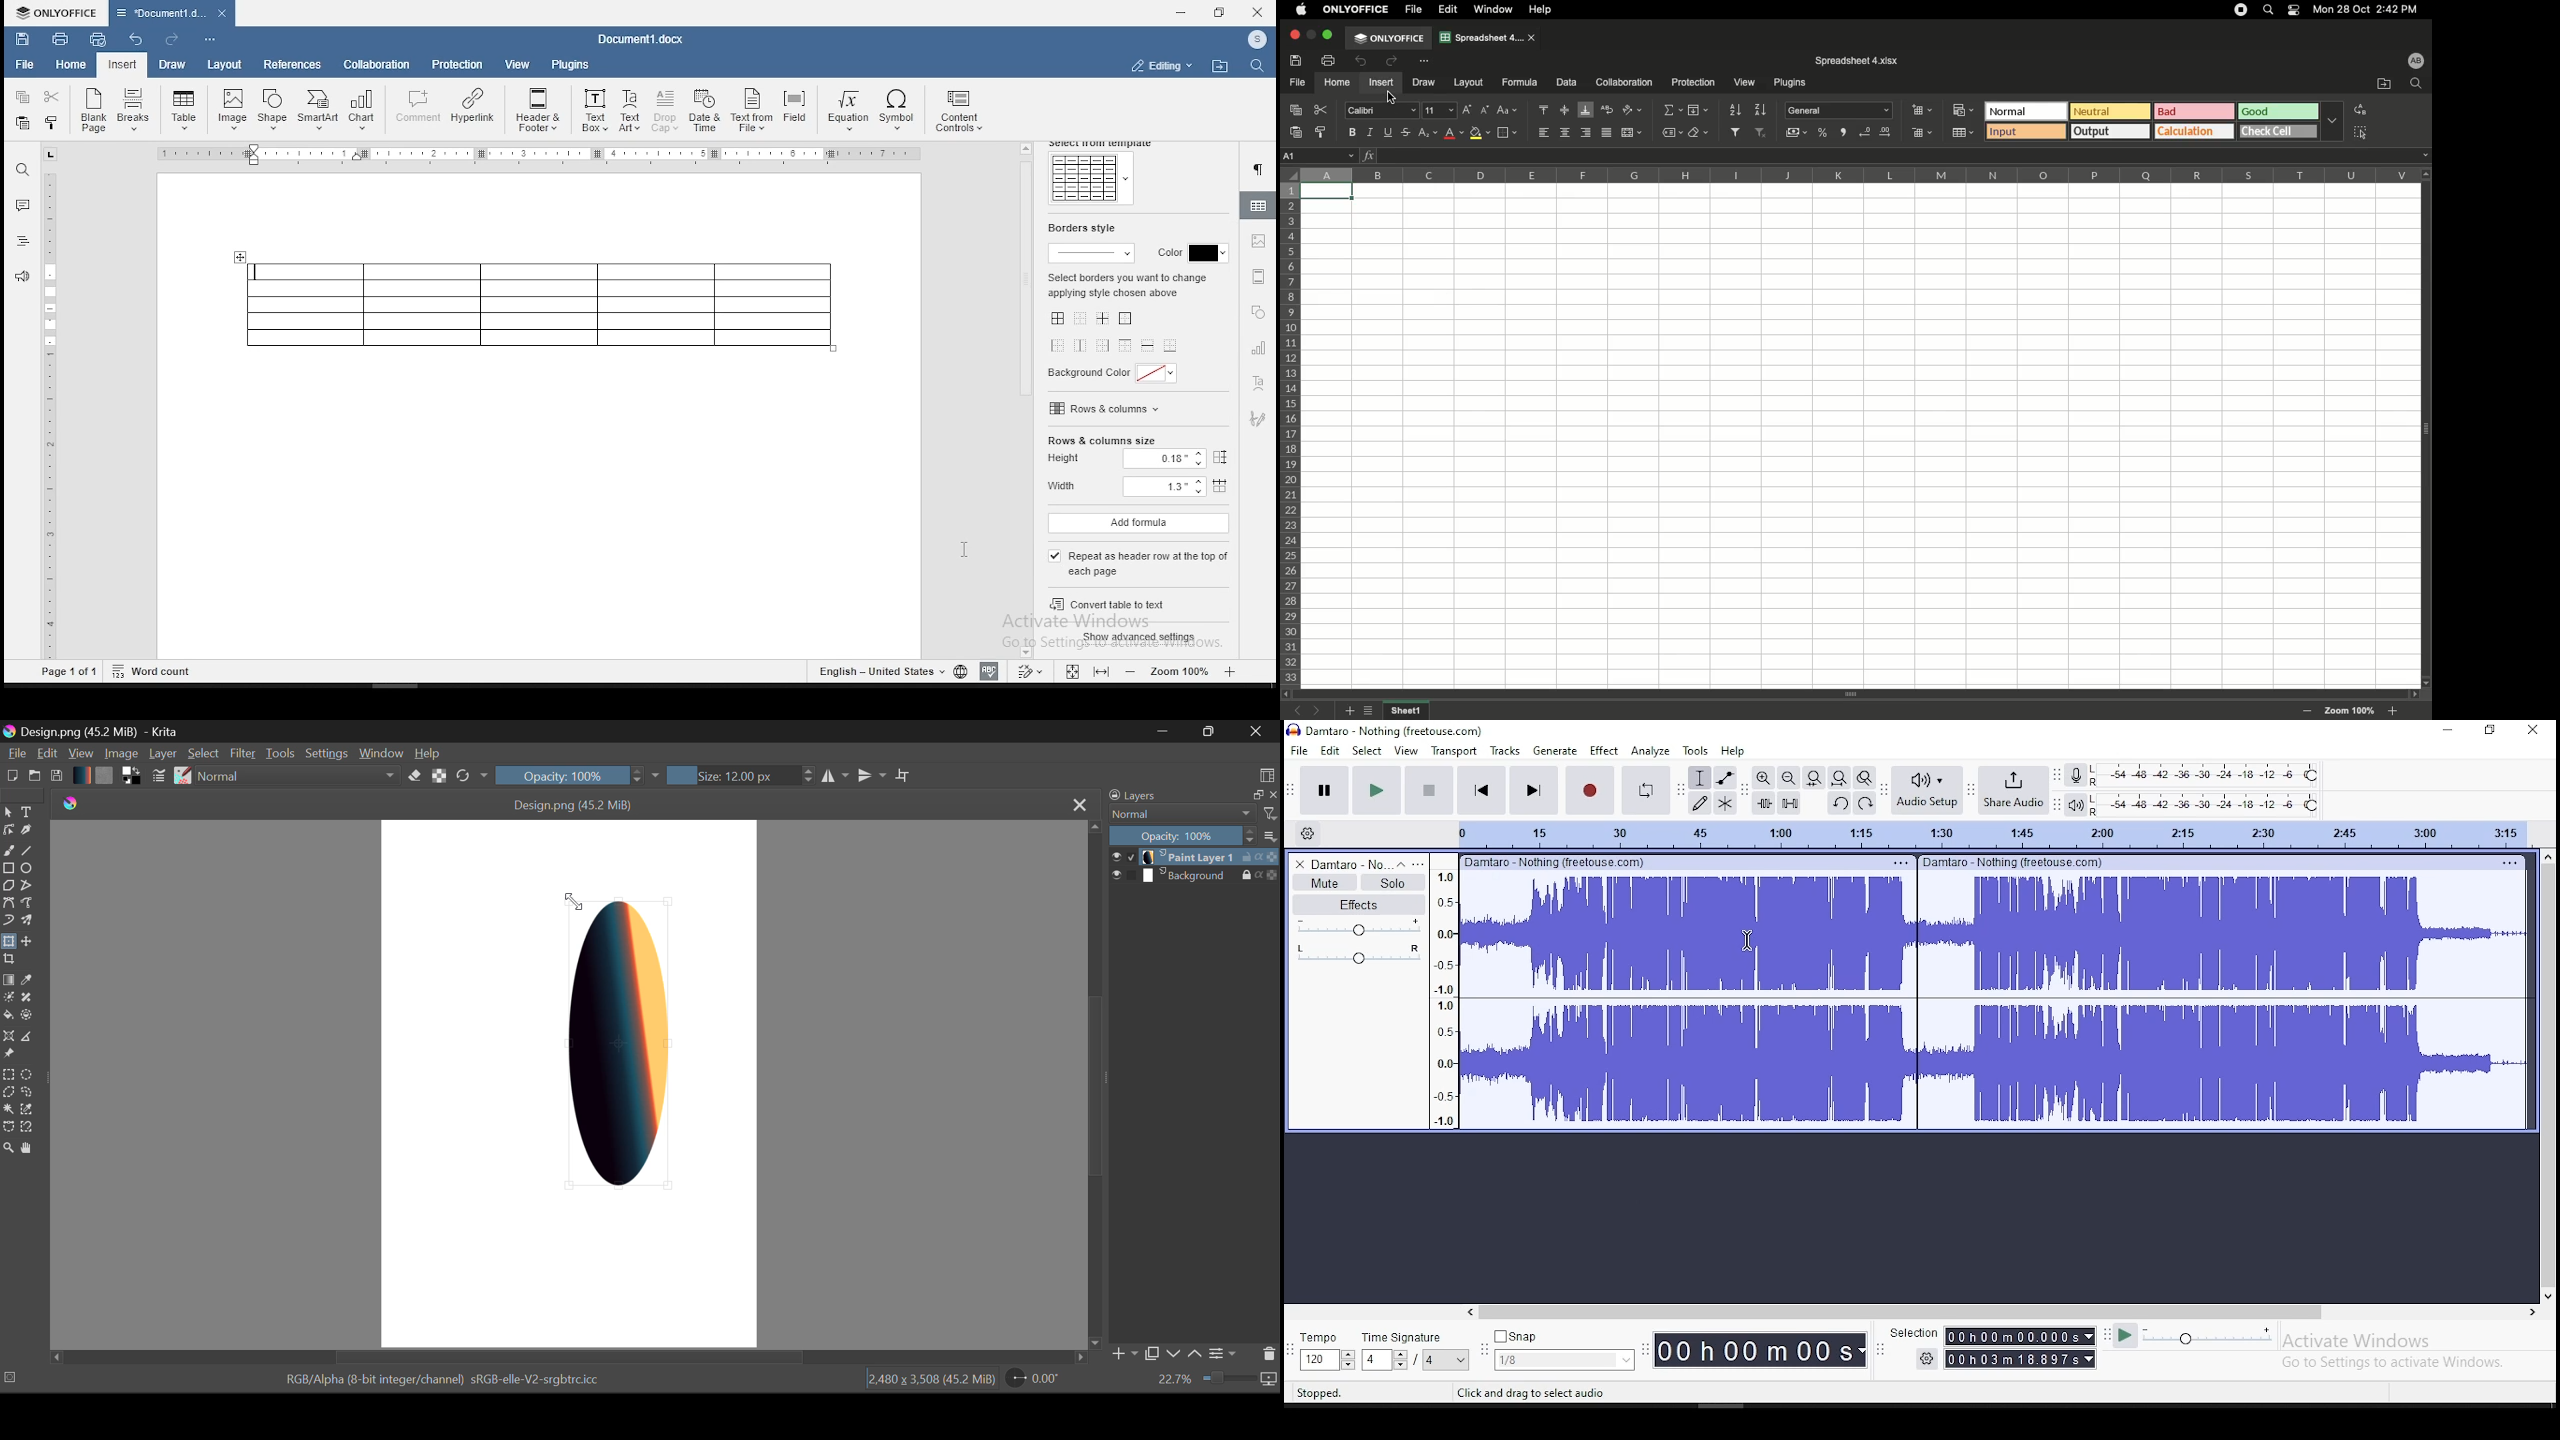 The height and width of the screenshot is (1456, 2576). What do you see at coordinates (1789, 777) in the screenshot?
I see `zoom out` at bounding box center [1789, 777].